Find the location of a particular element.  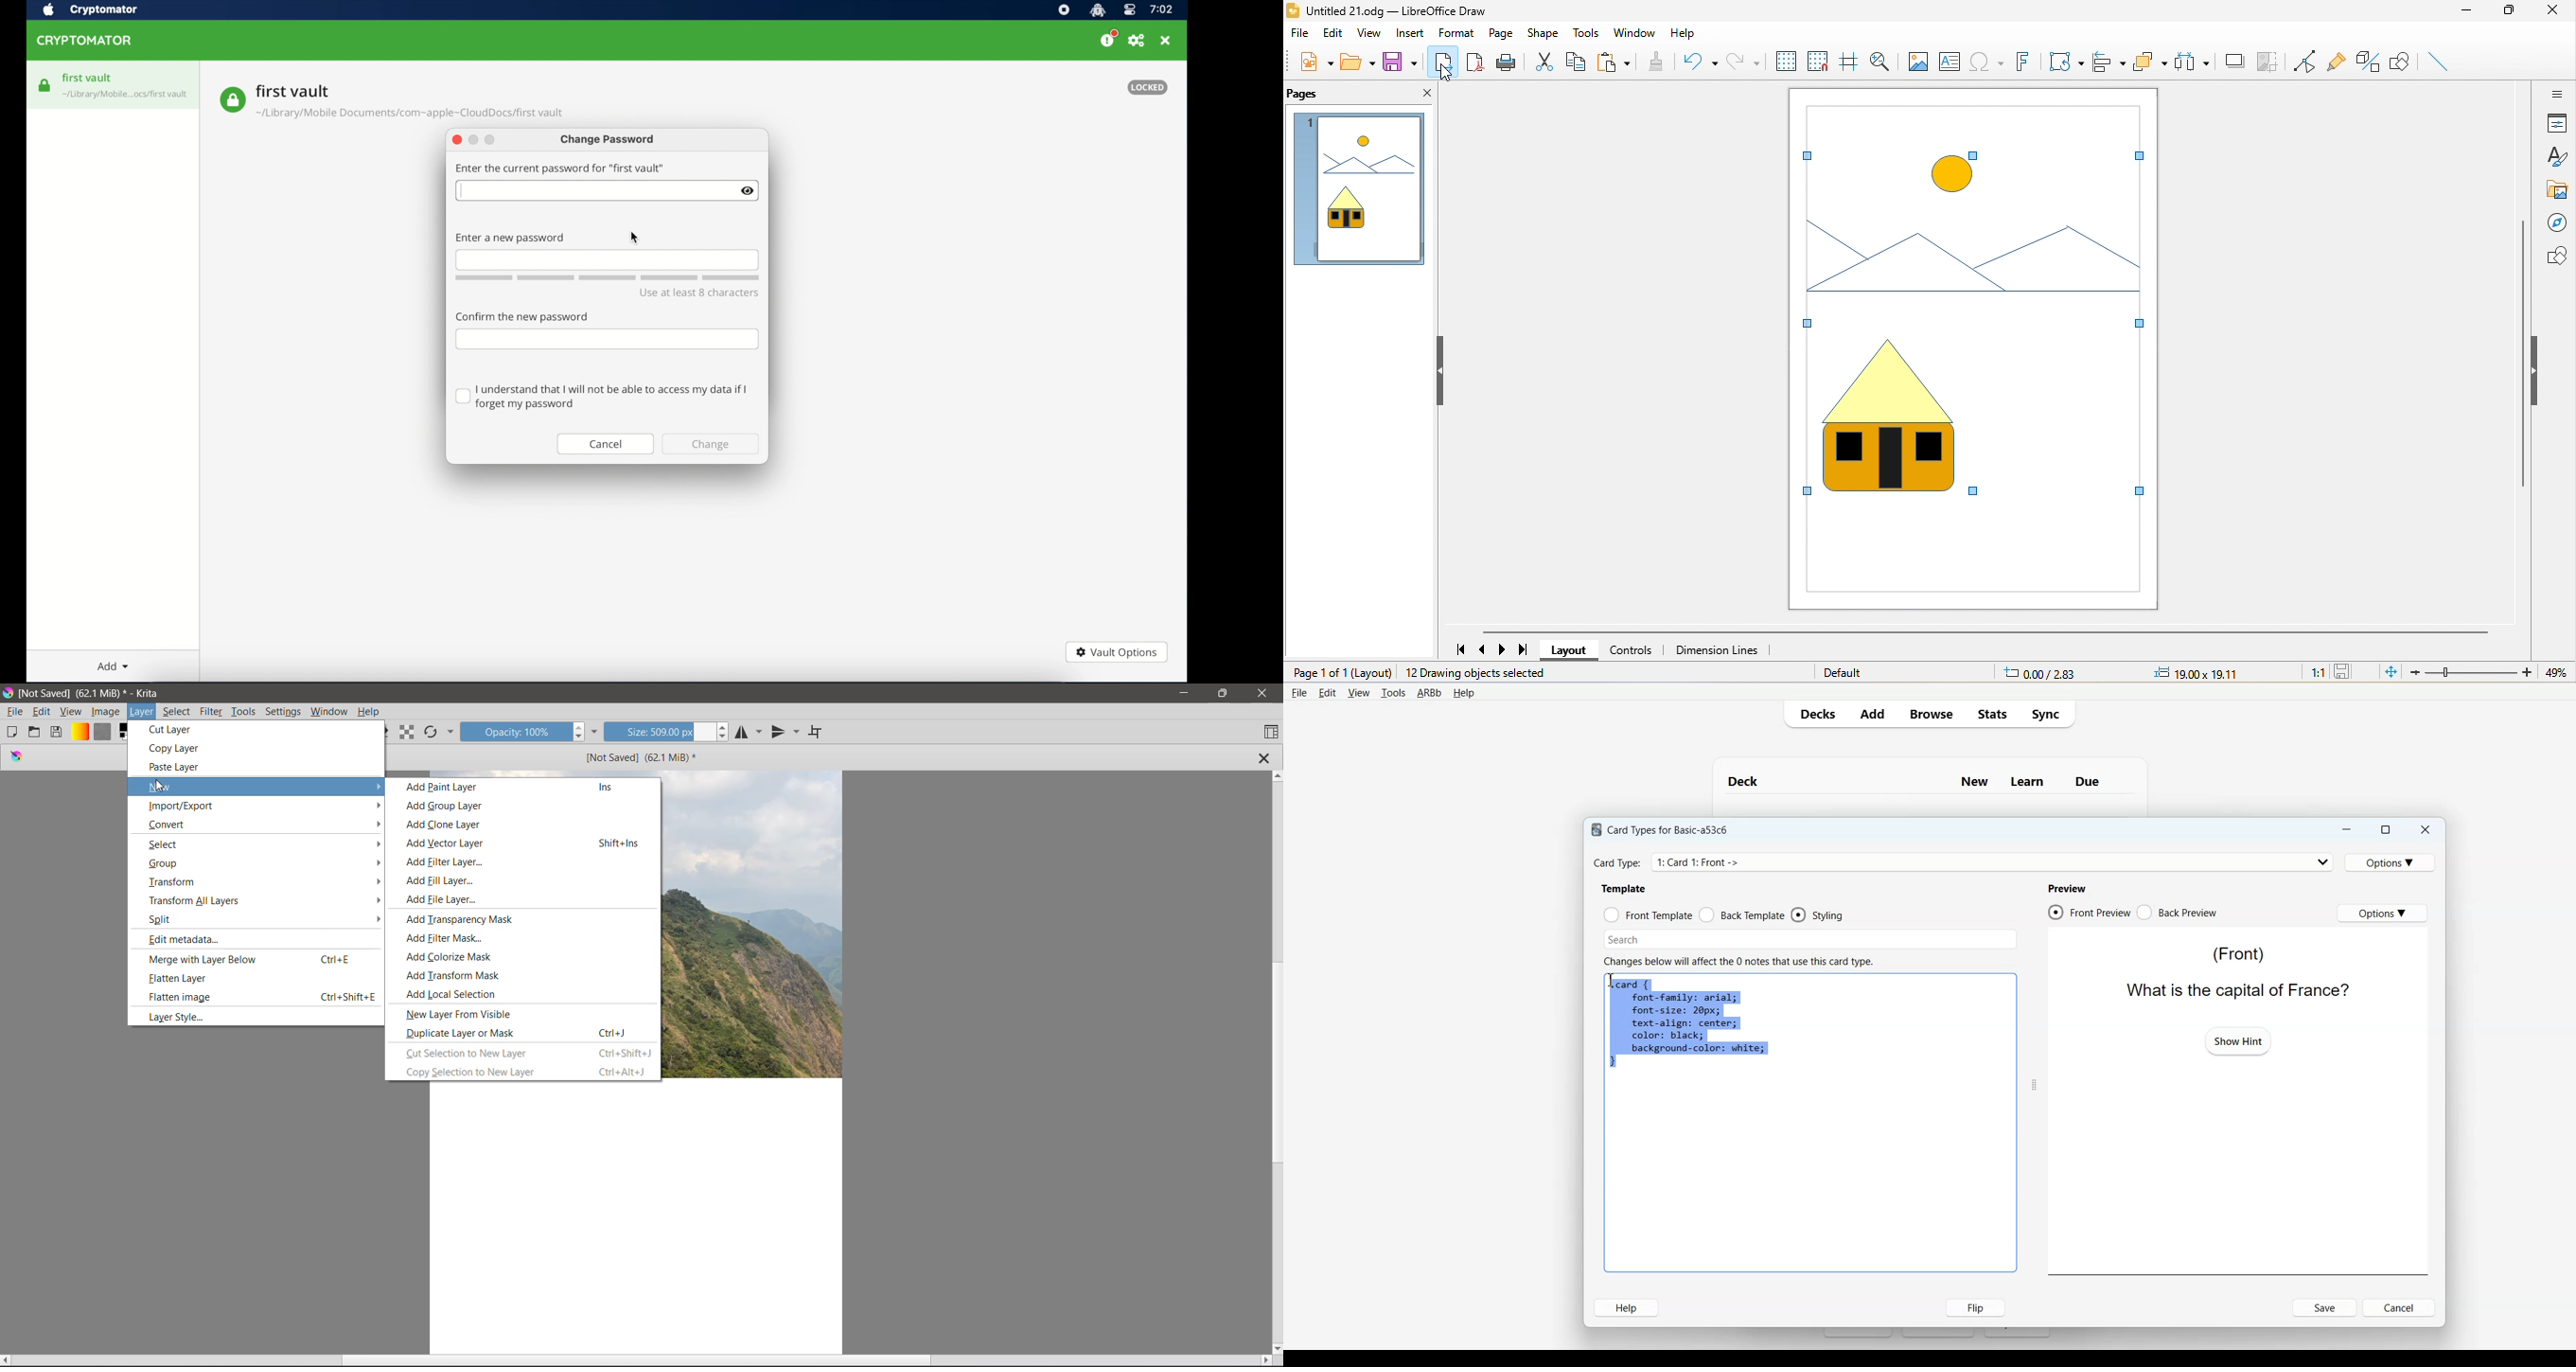

Image Name and Size is located at coordinates (639, 757).